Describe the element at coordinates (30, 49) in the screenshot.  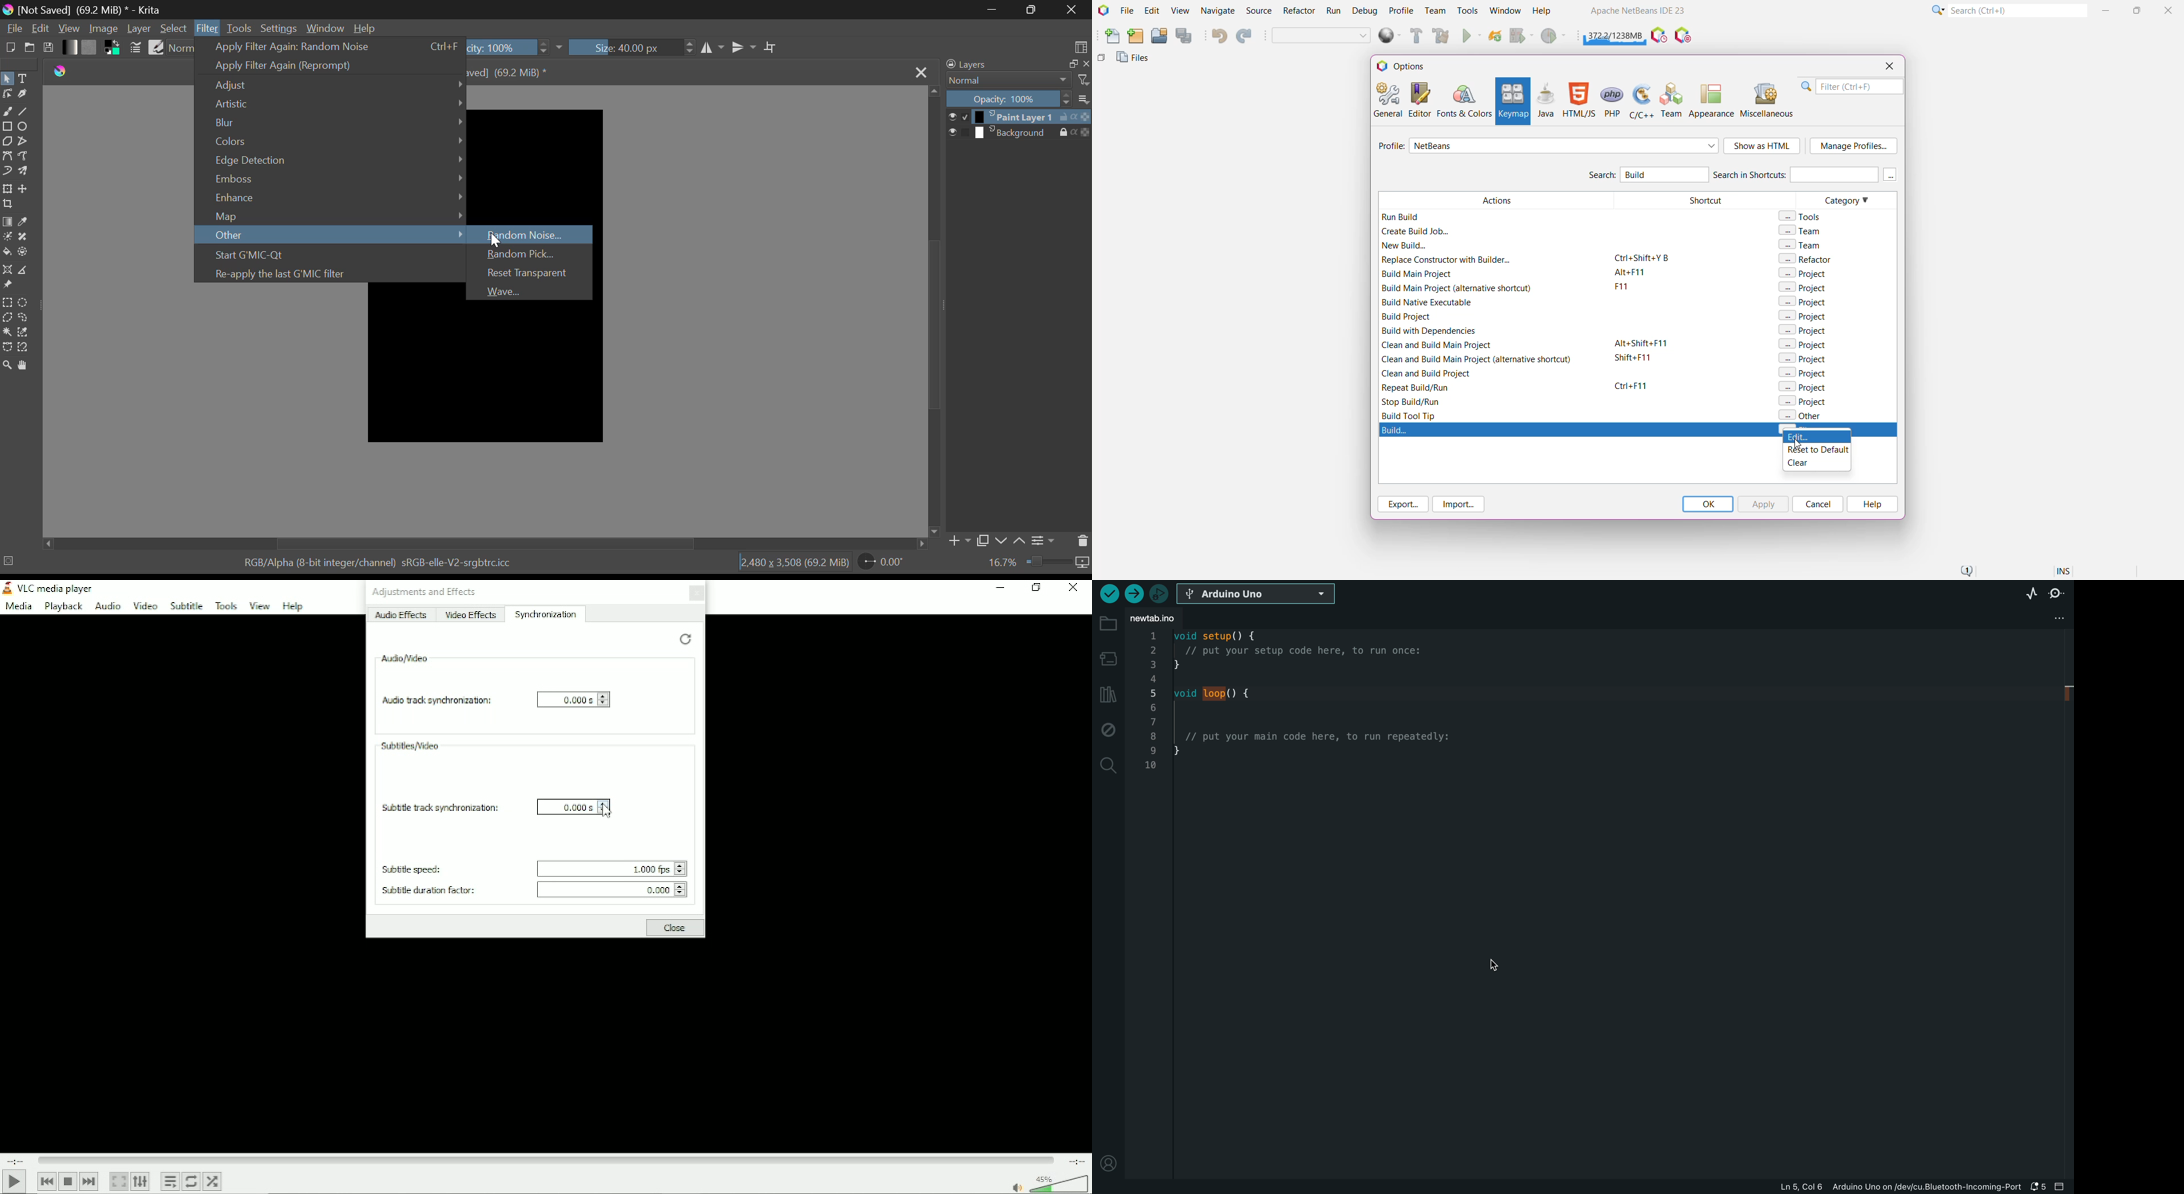
I see `Open` at that location.